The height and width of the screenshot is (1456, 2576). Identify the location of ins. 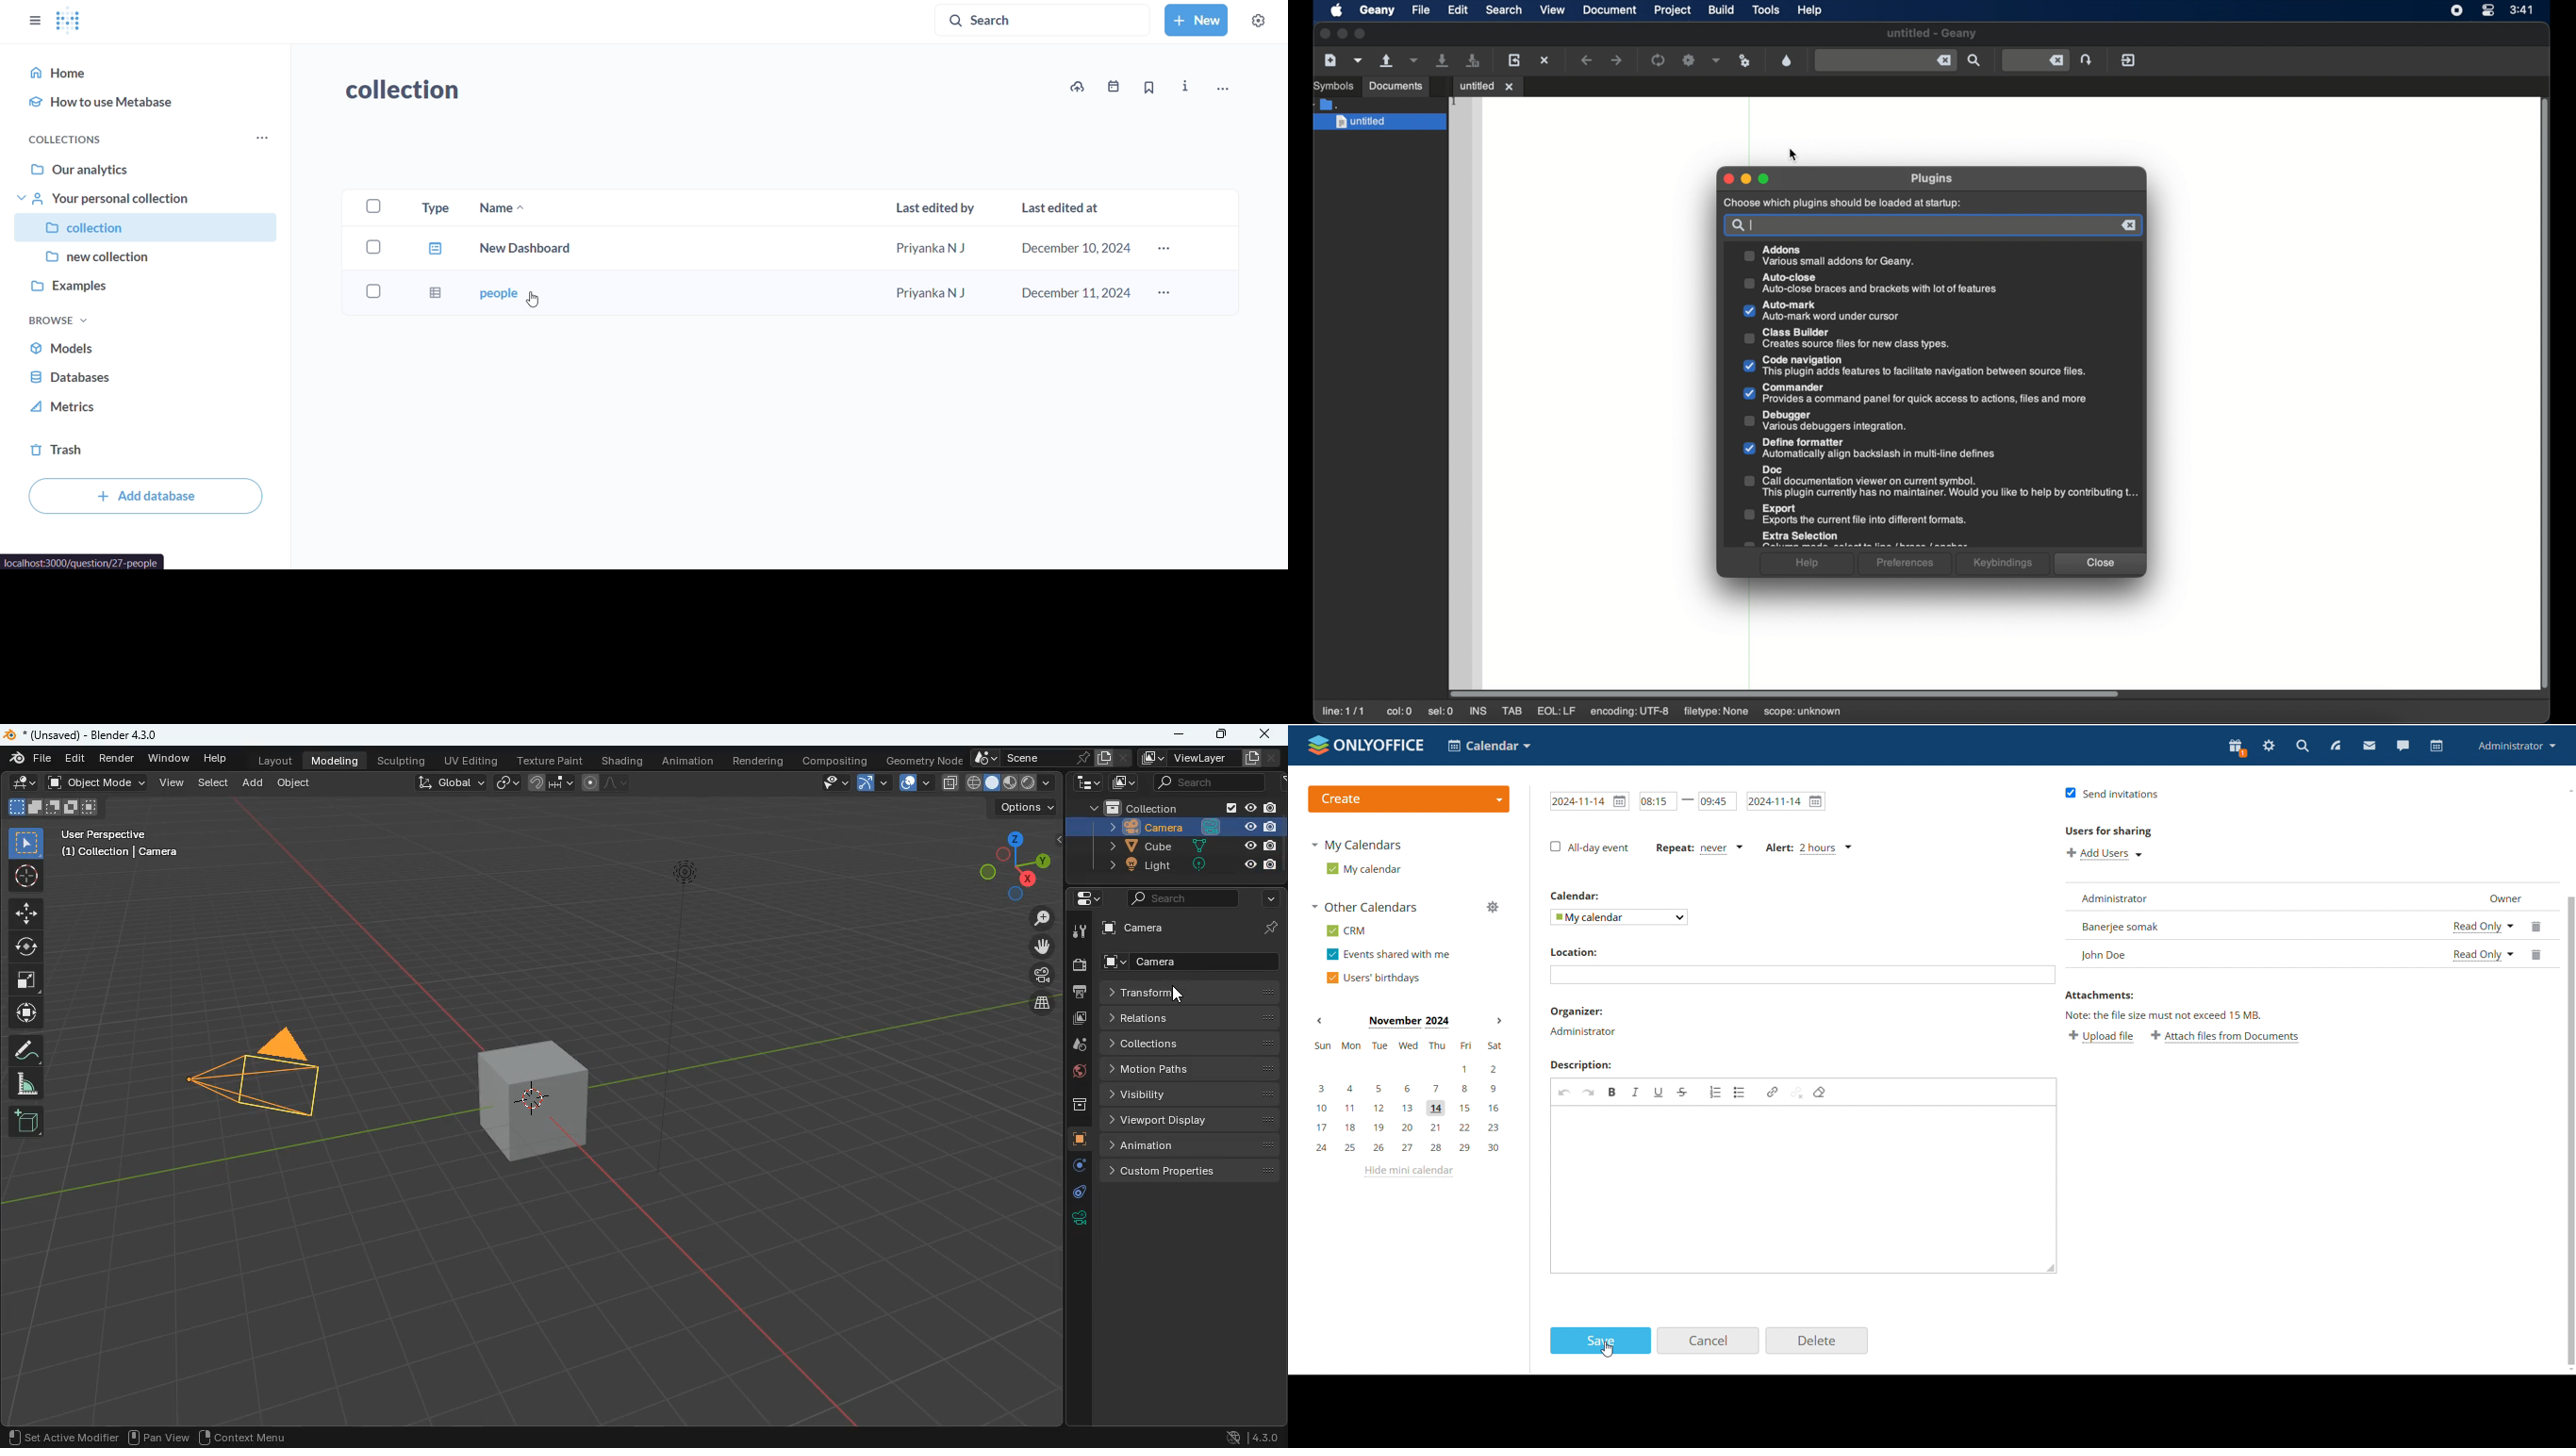
(1480, 711).